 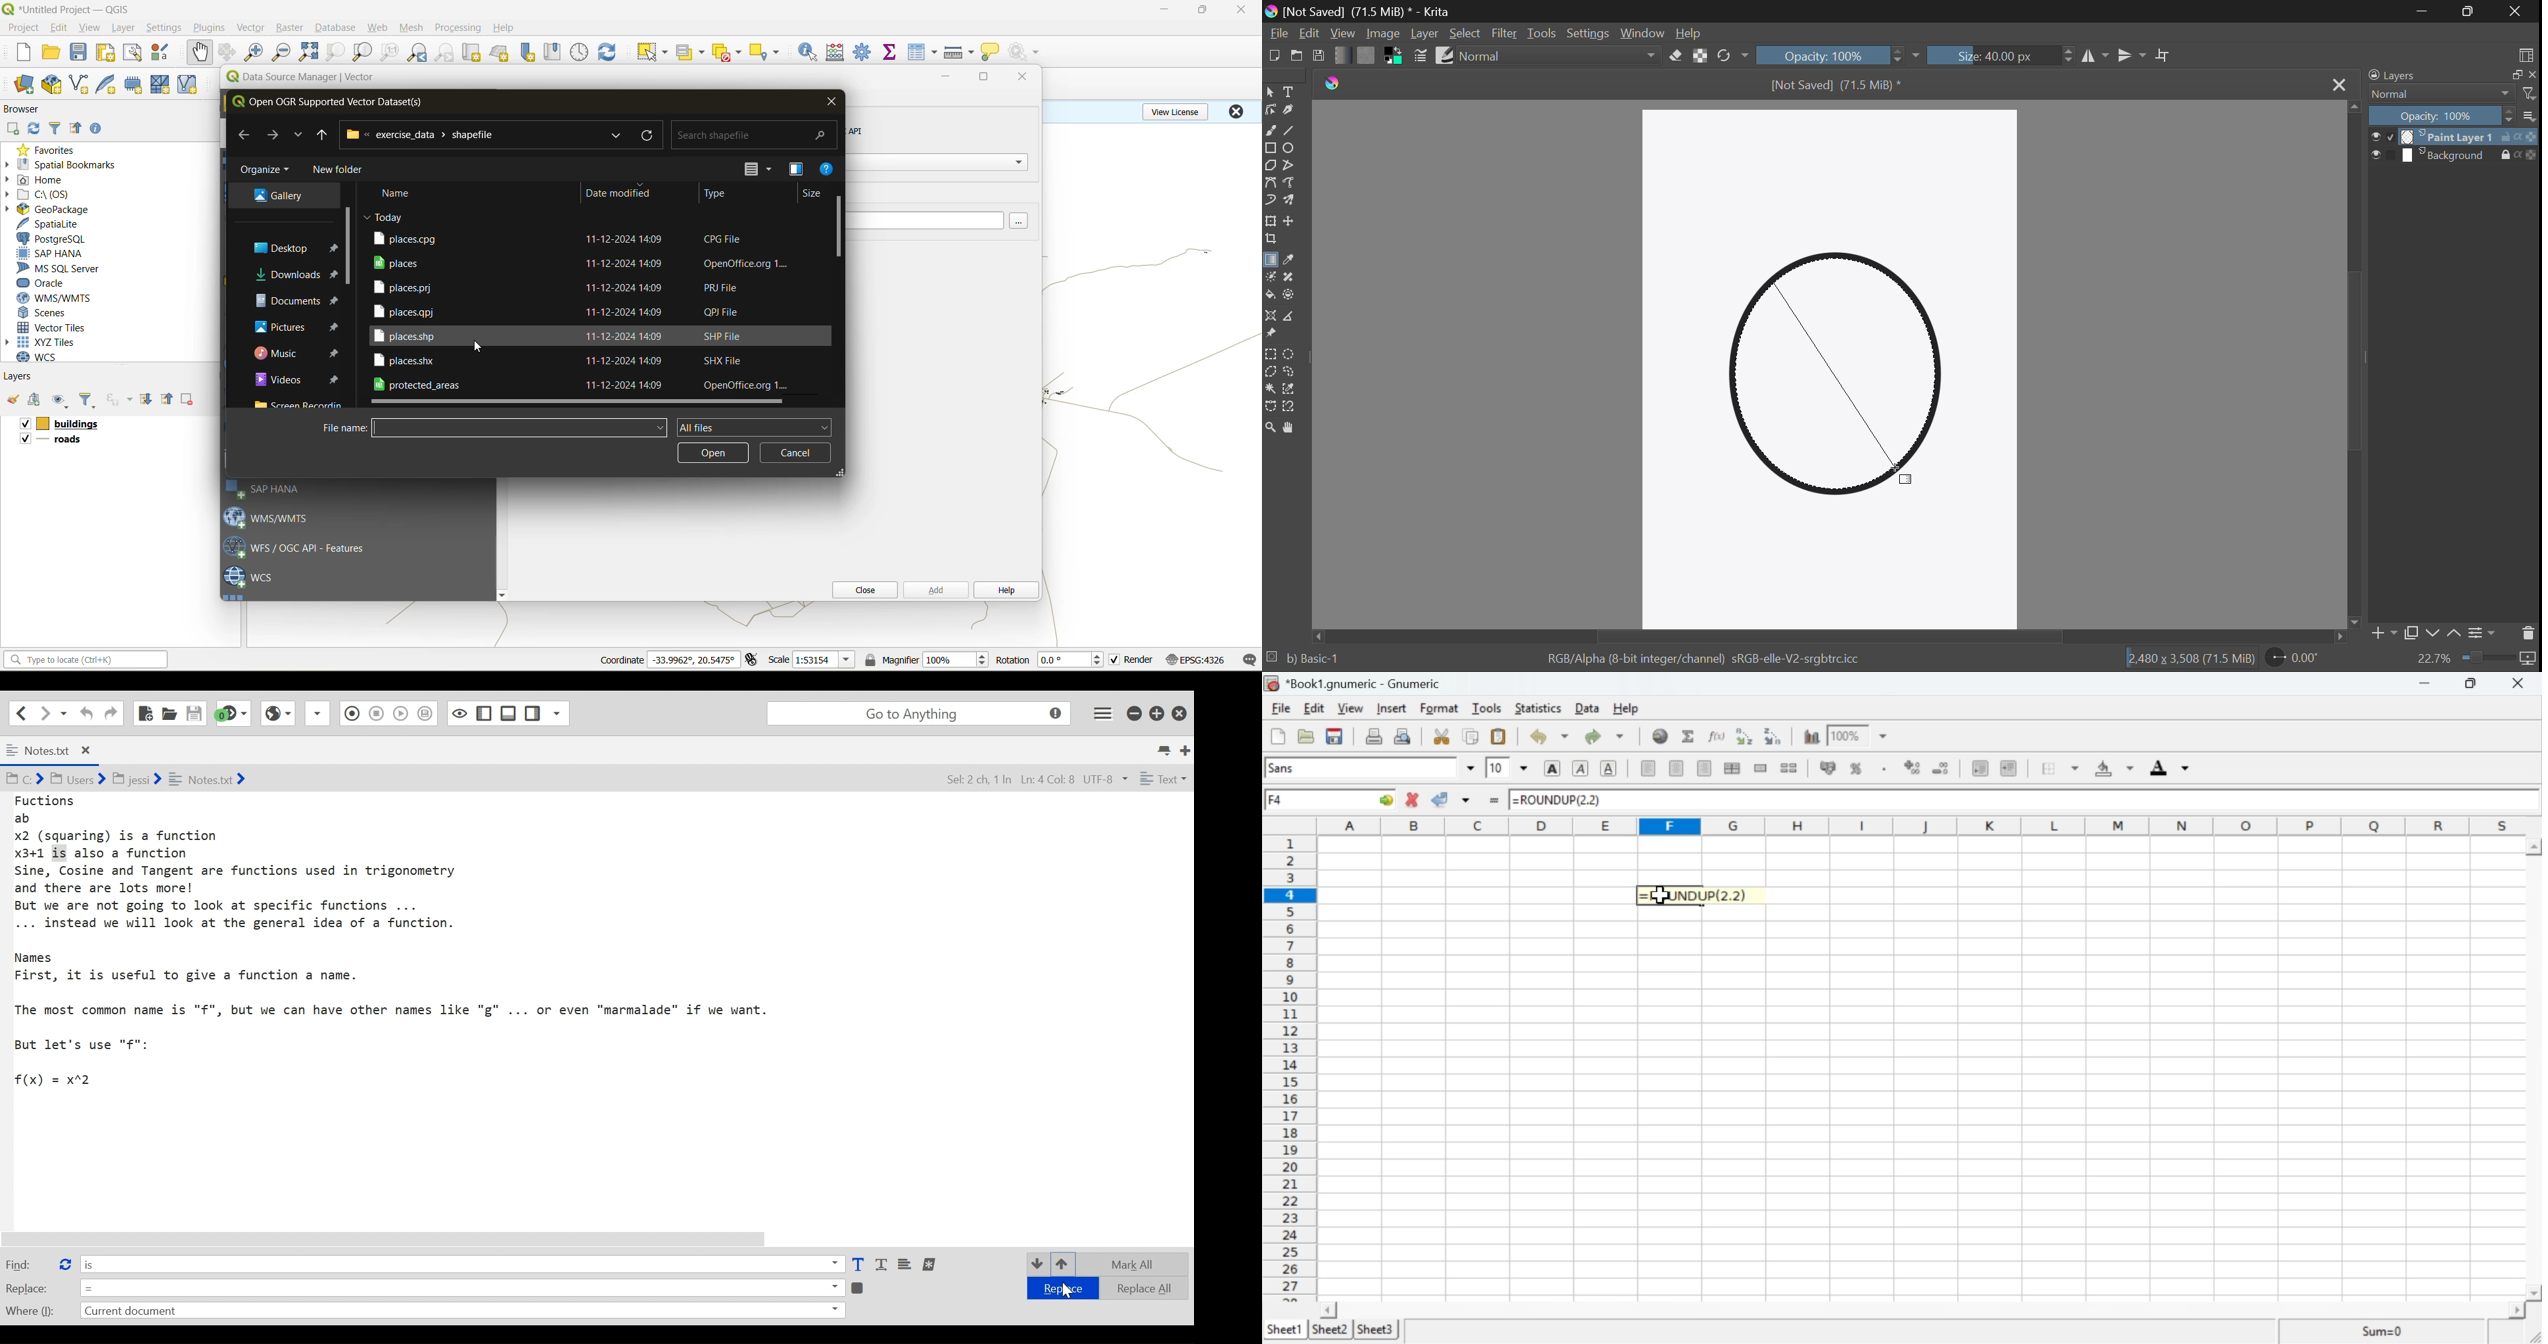 What do you see at coordinates (2008, 766) in the screenshot?
I see `Increase indent` at bounding box center [2008, 766].